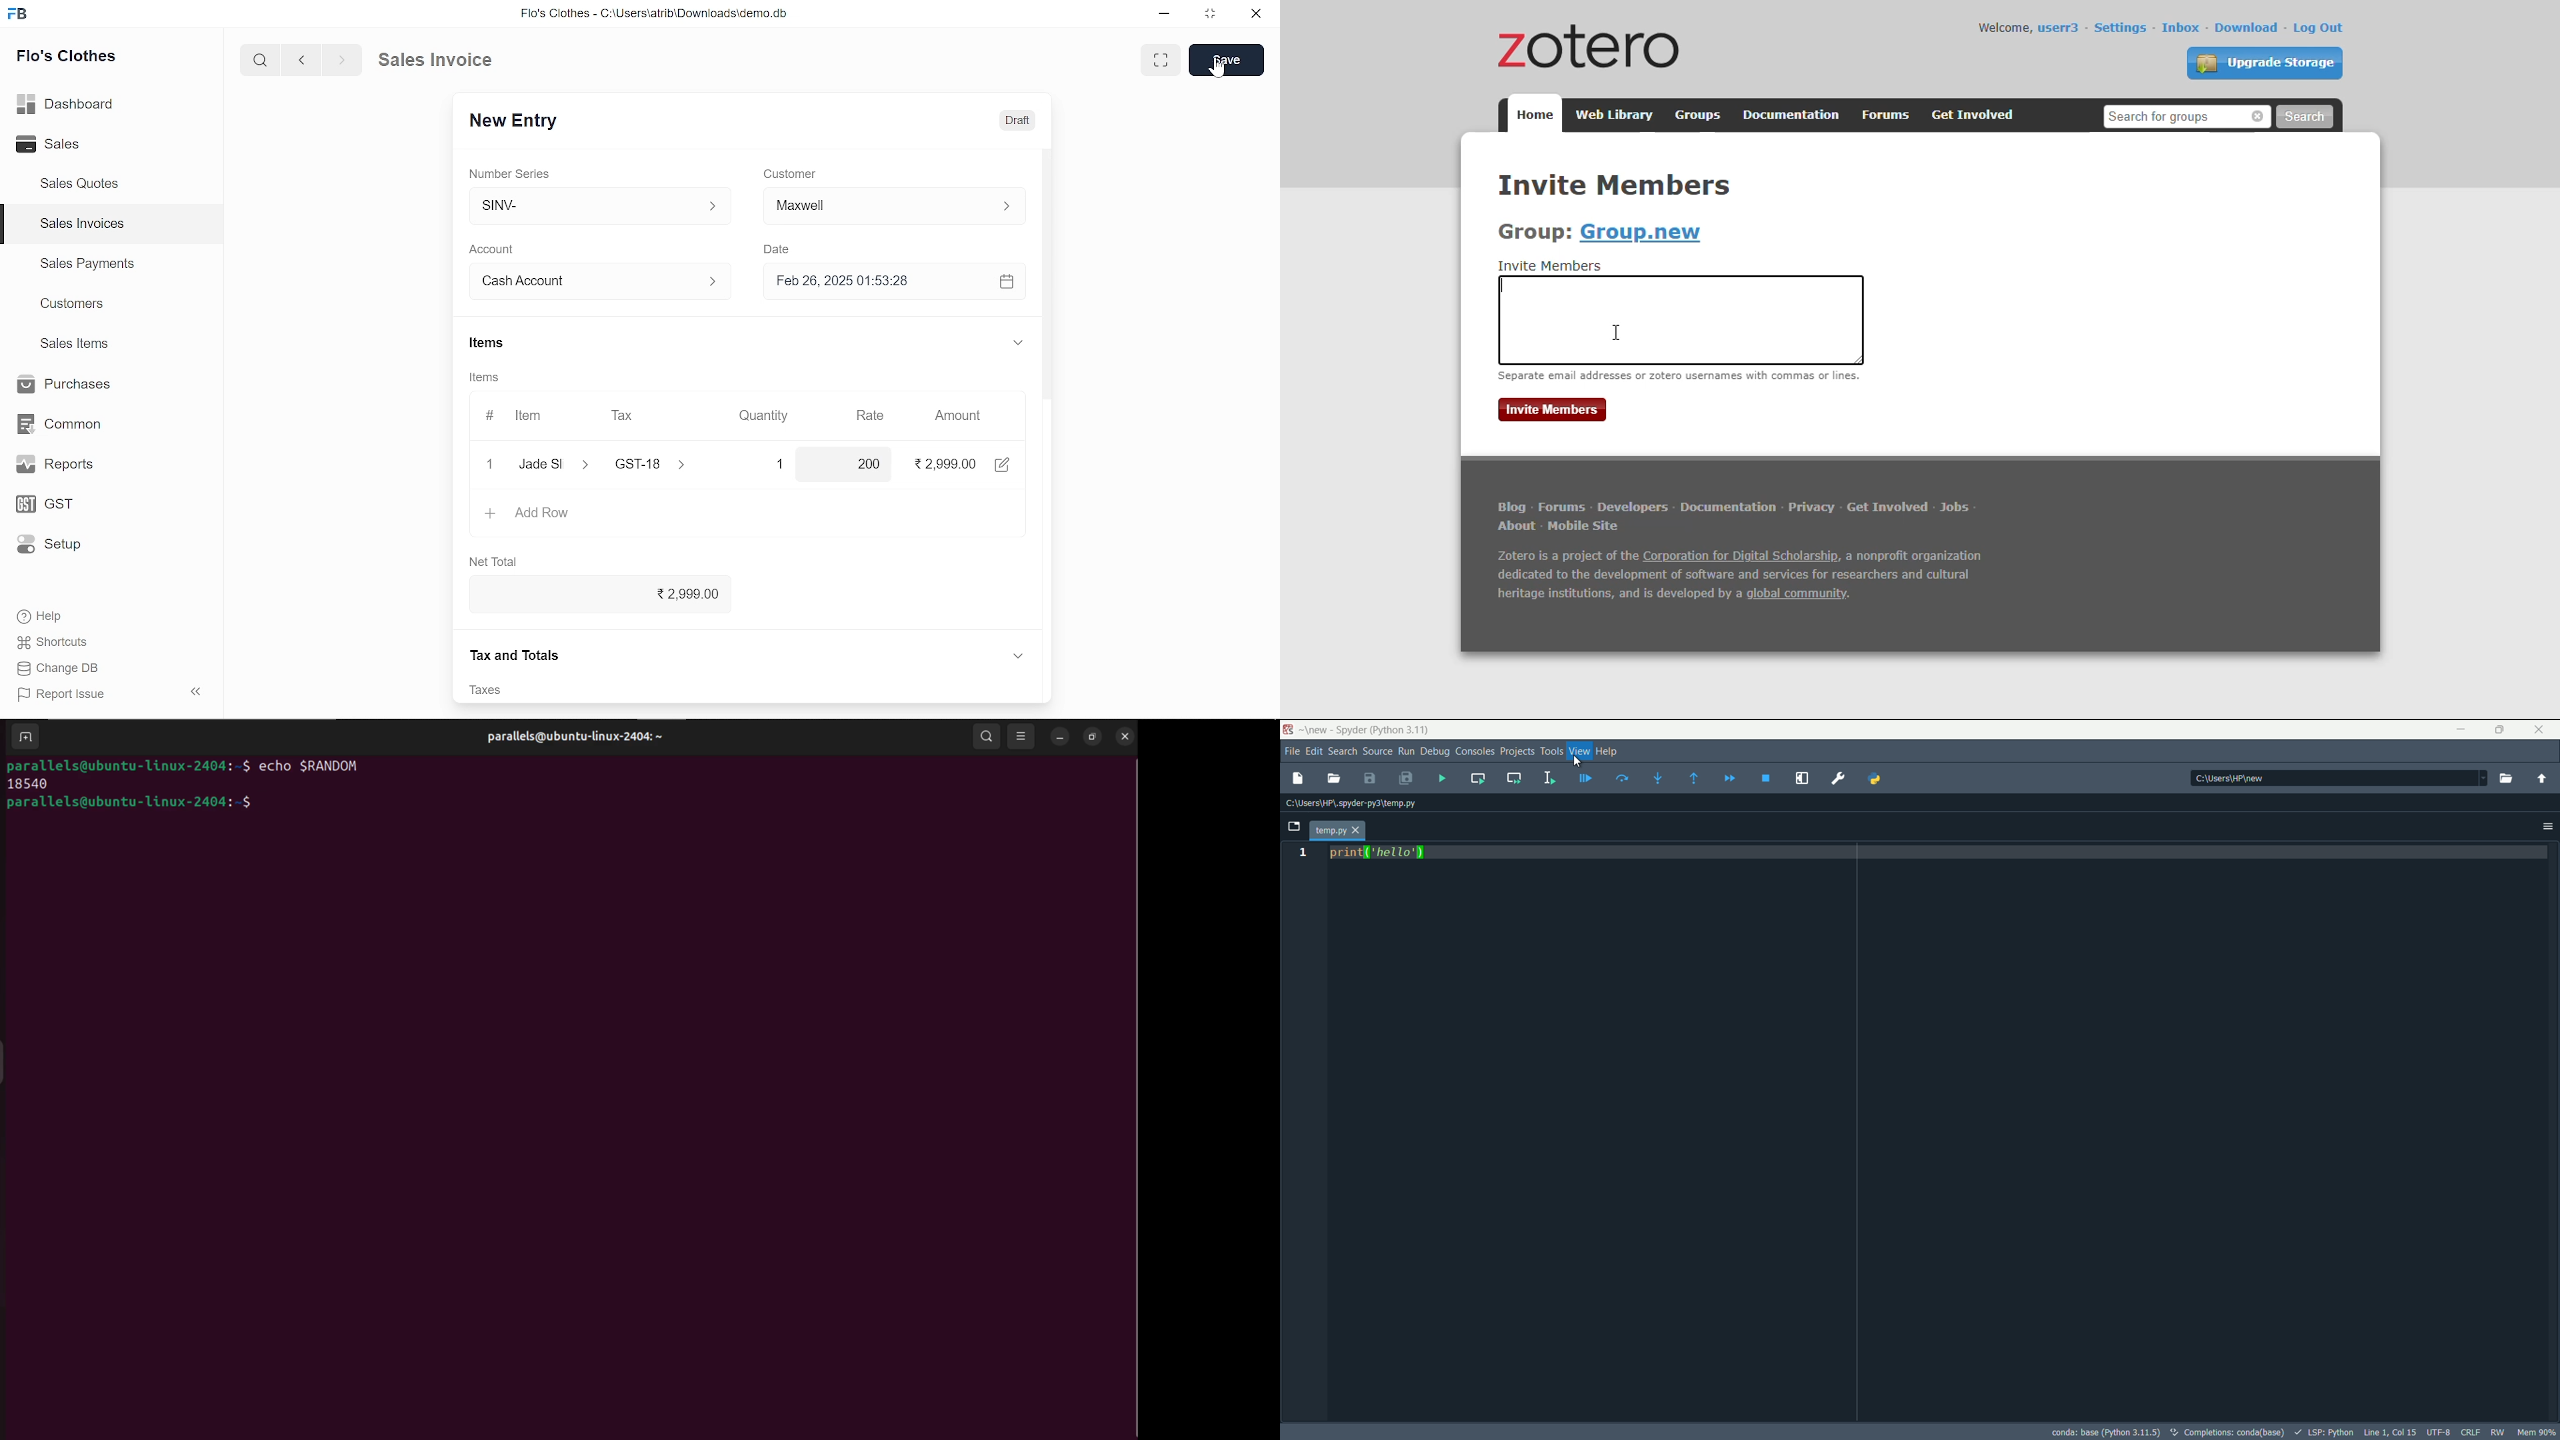 This screenshot has height=1456, width=2576. I want to click on Net Total, so click(496, 558).